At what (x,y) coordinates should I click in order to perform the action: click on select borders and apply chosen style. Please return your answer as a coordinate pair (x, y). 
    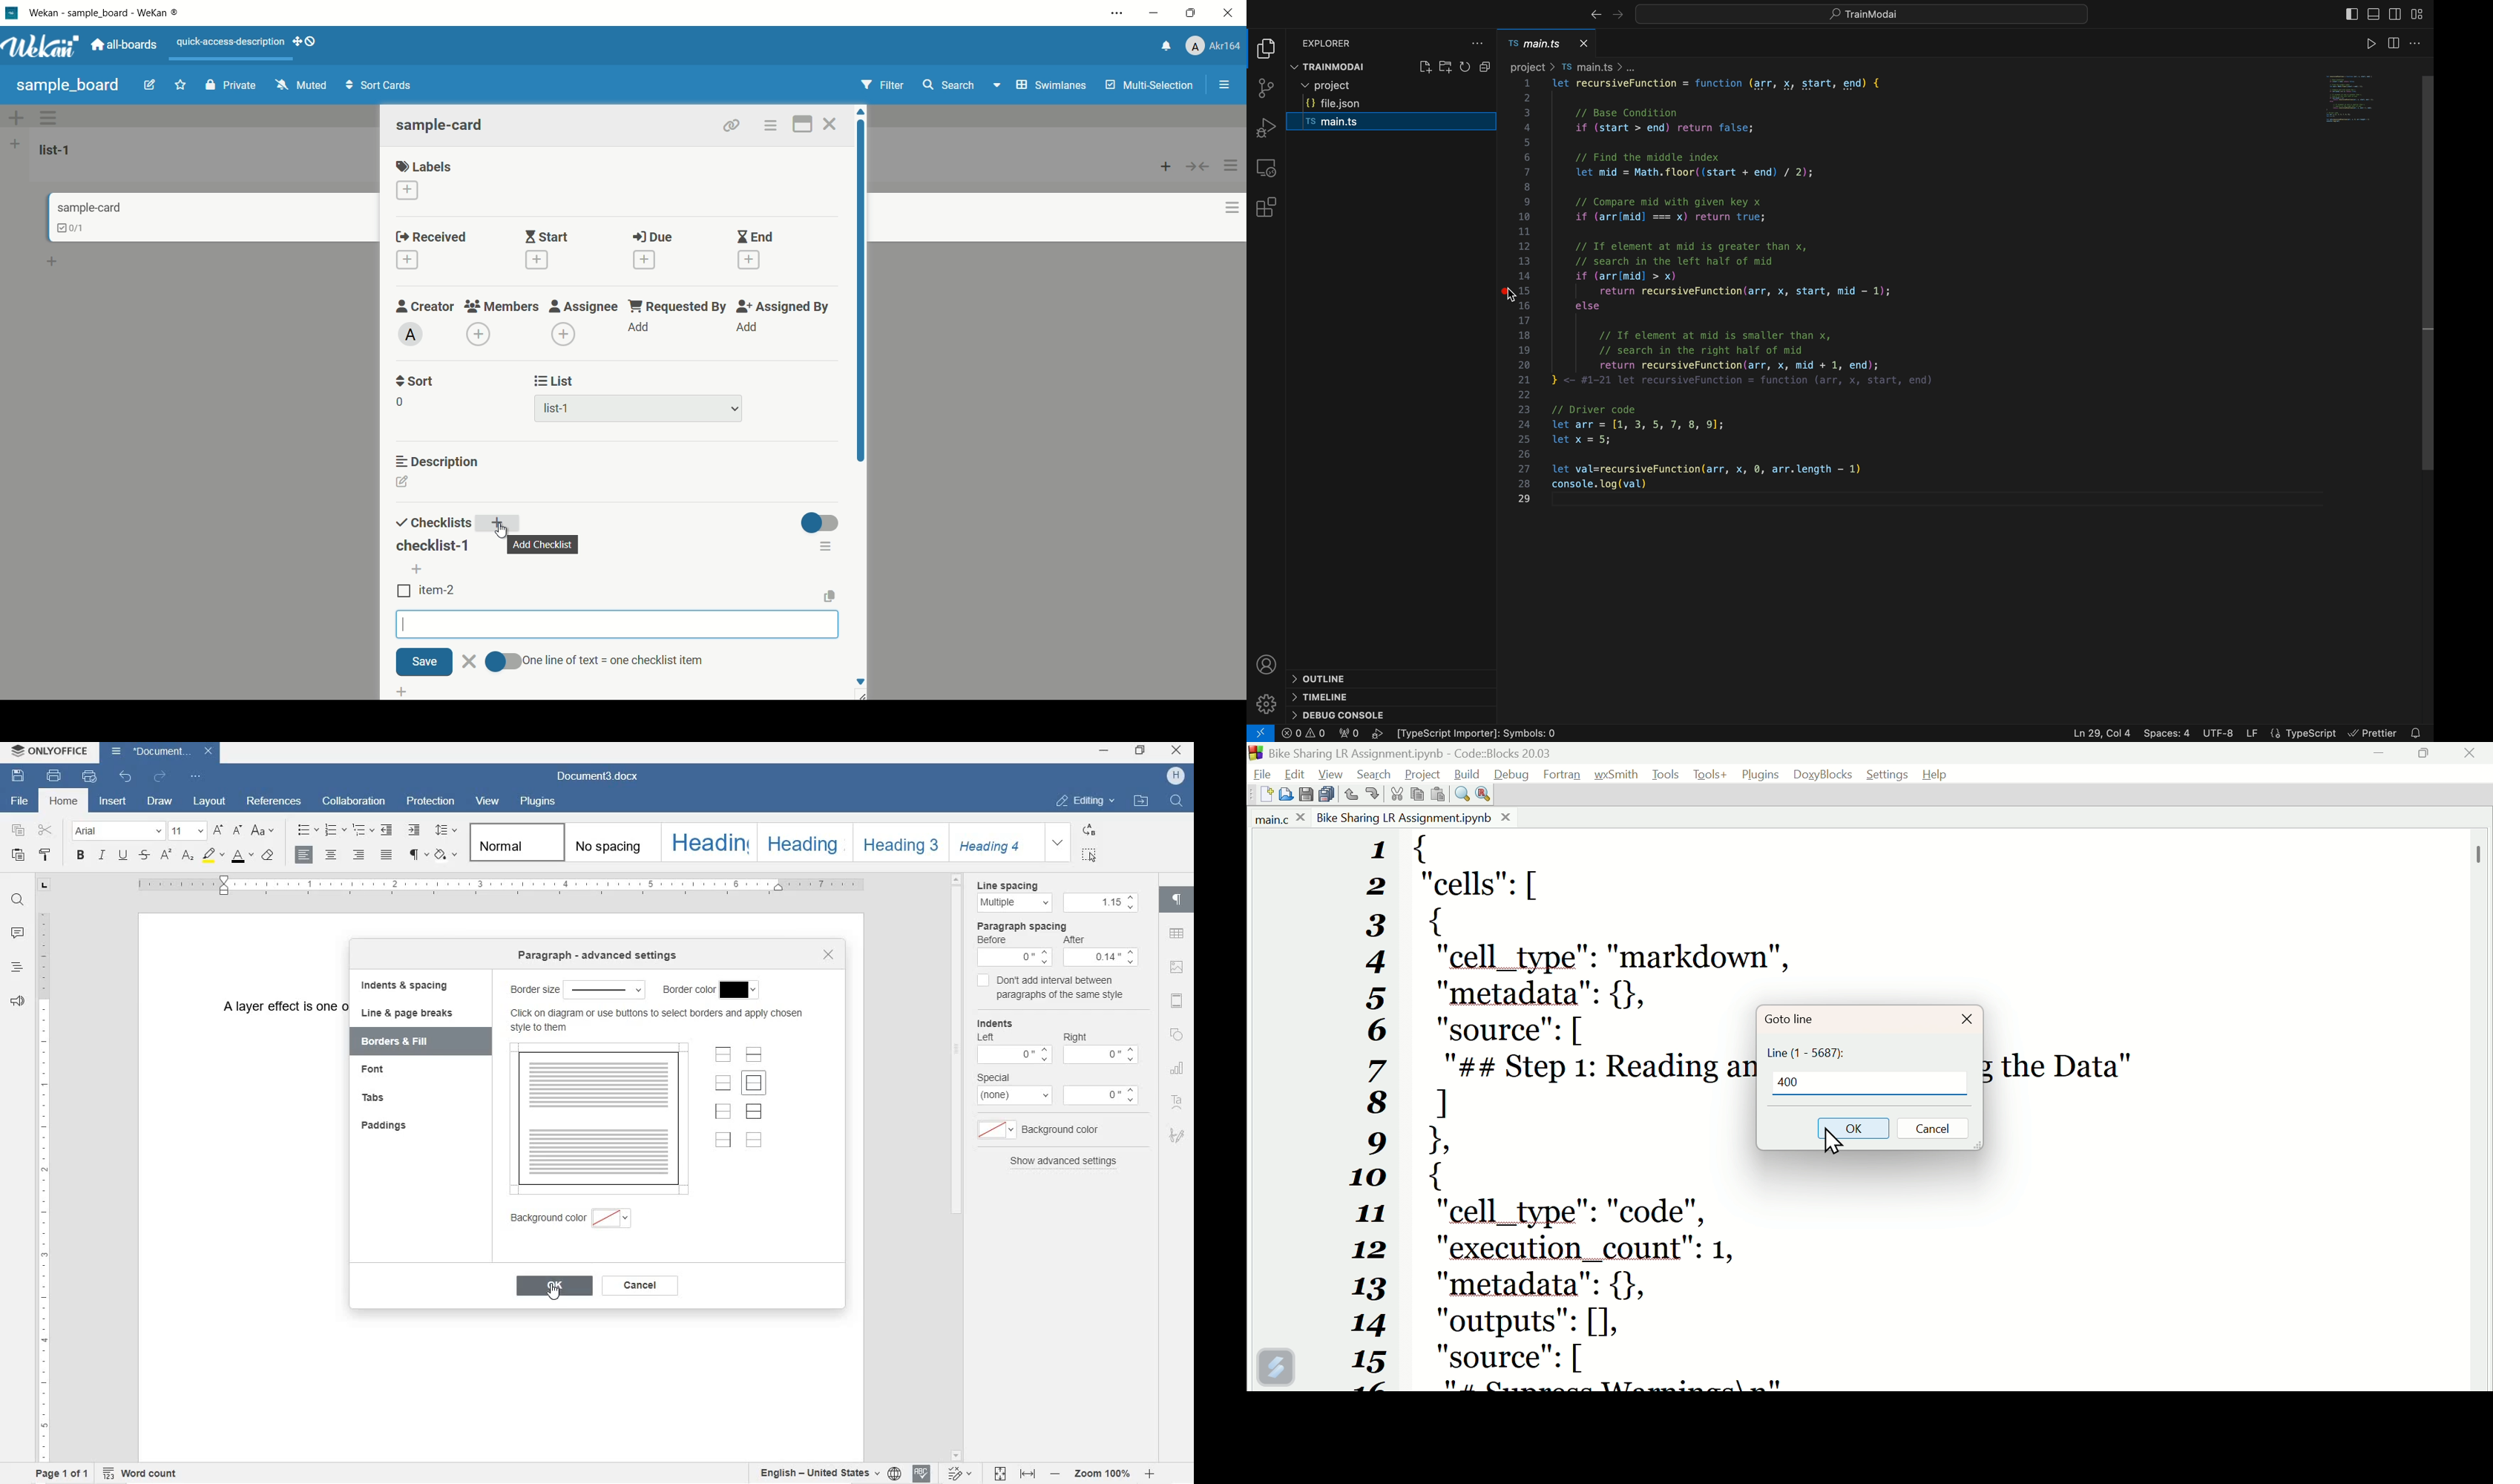
    Looking at the image, I should click on (660, 1018).